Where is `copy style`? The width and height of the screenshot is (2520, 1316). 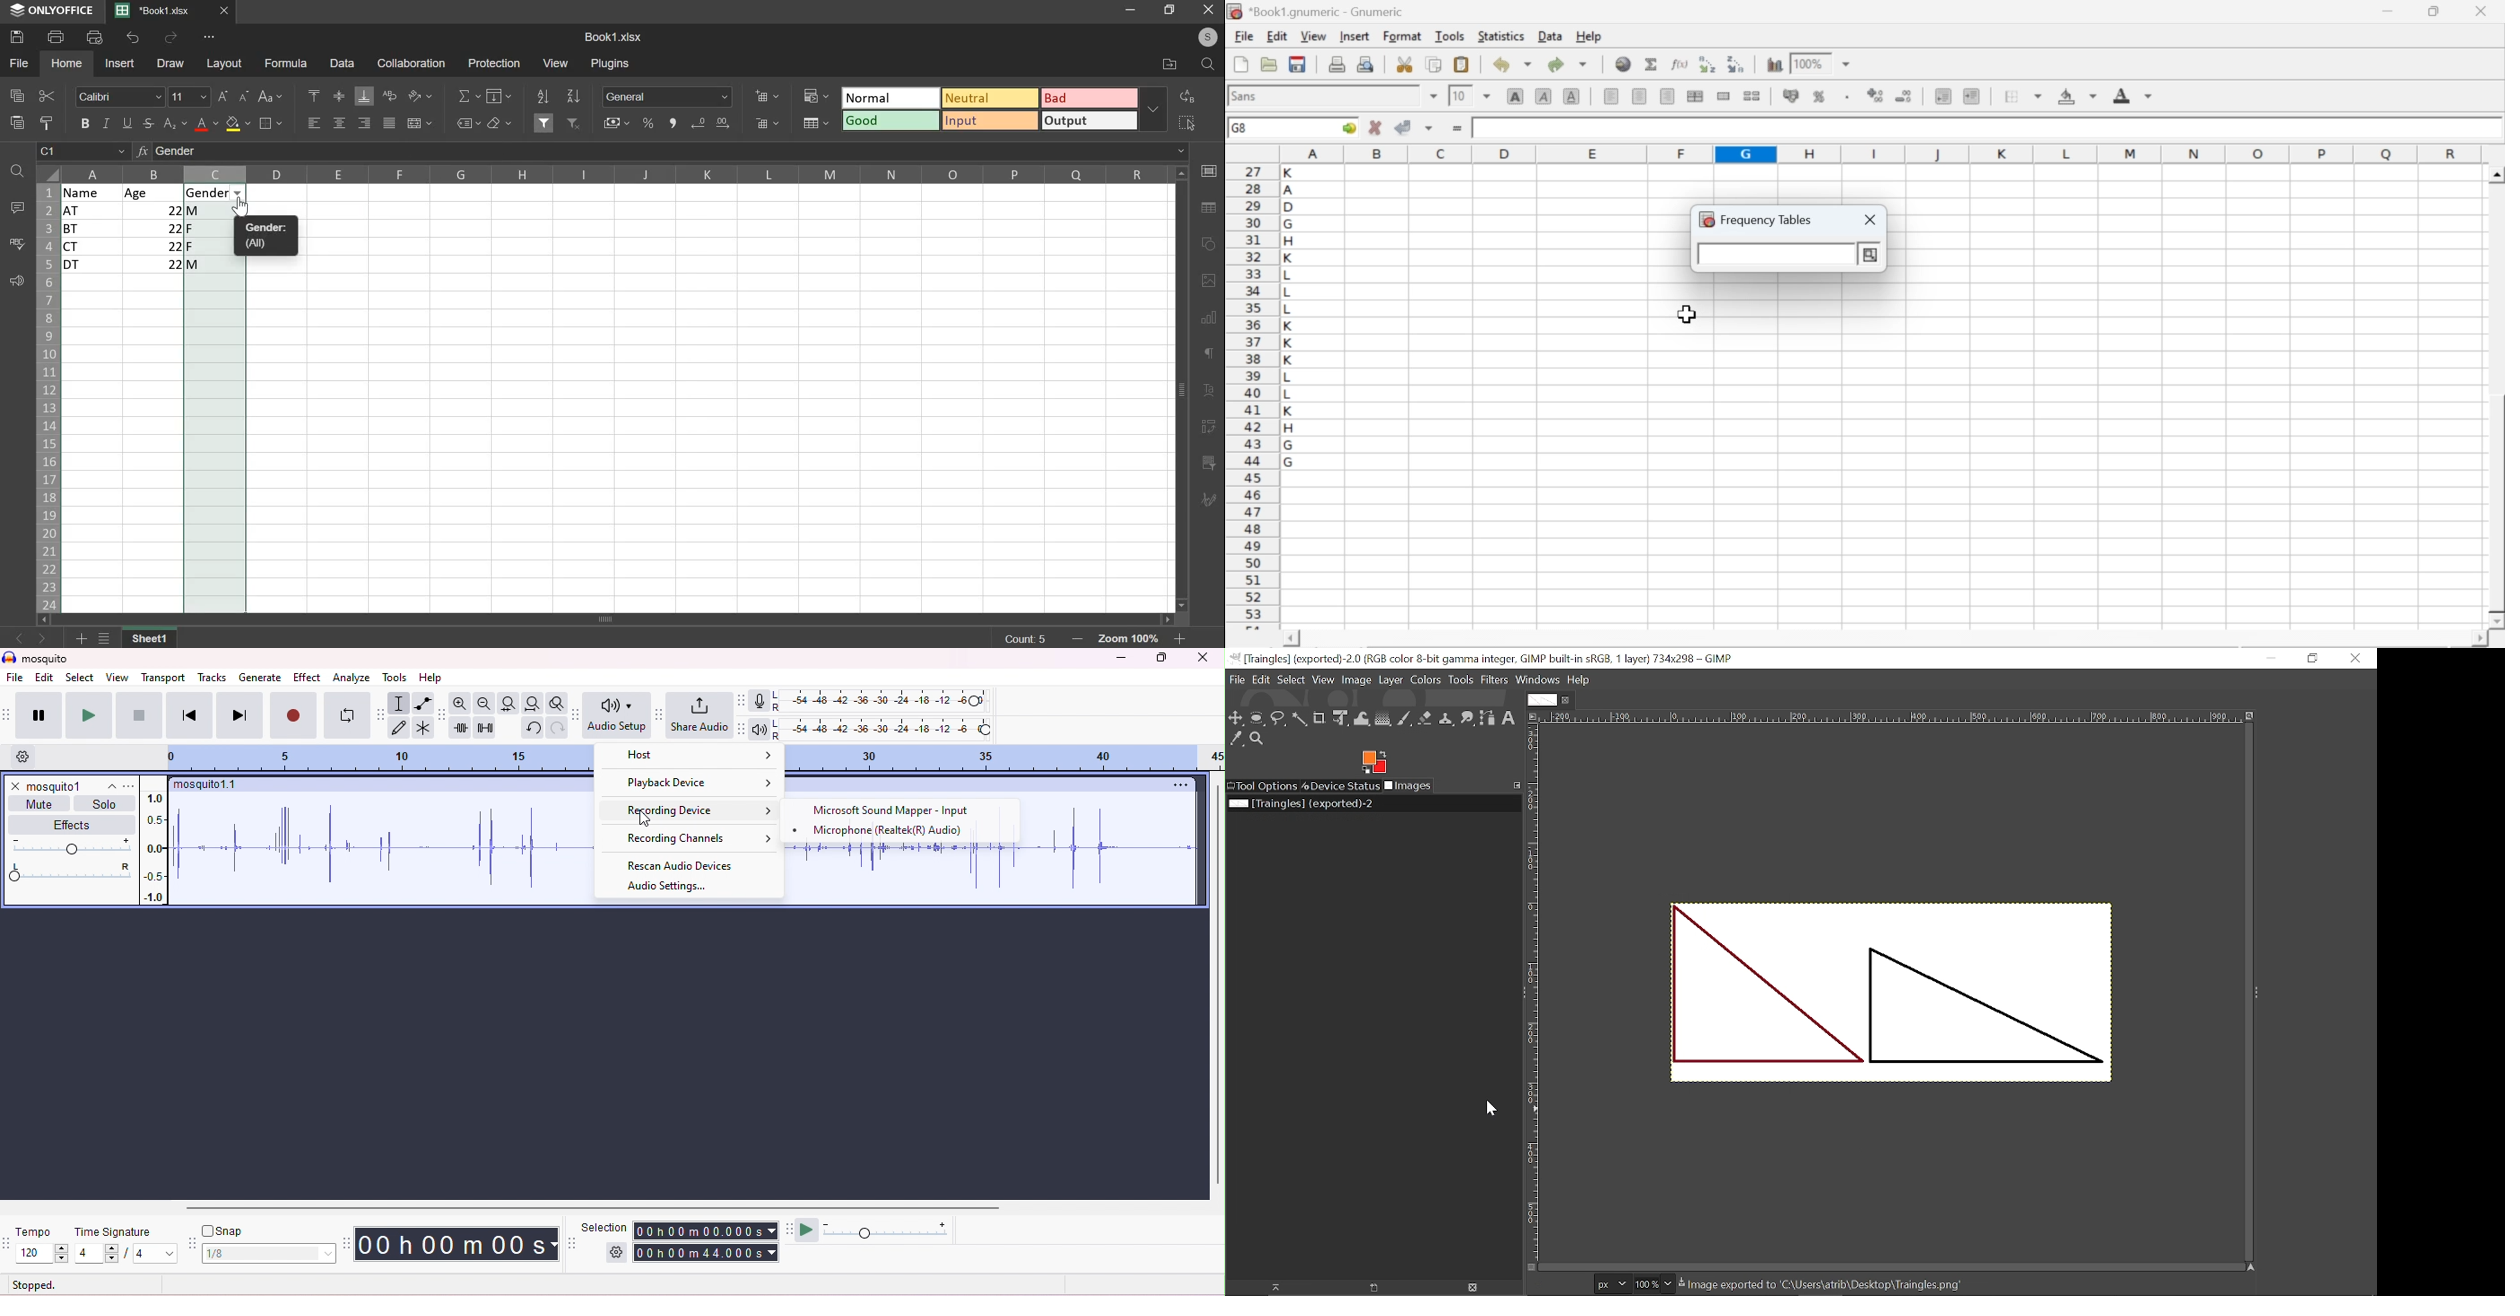
copy style is located at coordinates (47, 122).